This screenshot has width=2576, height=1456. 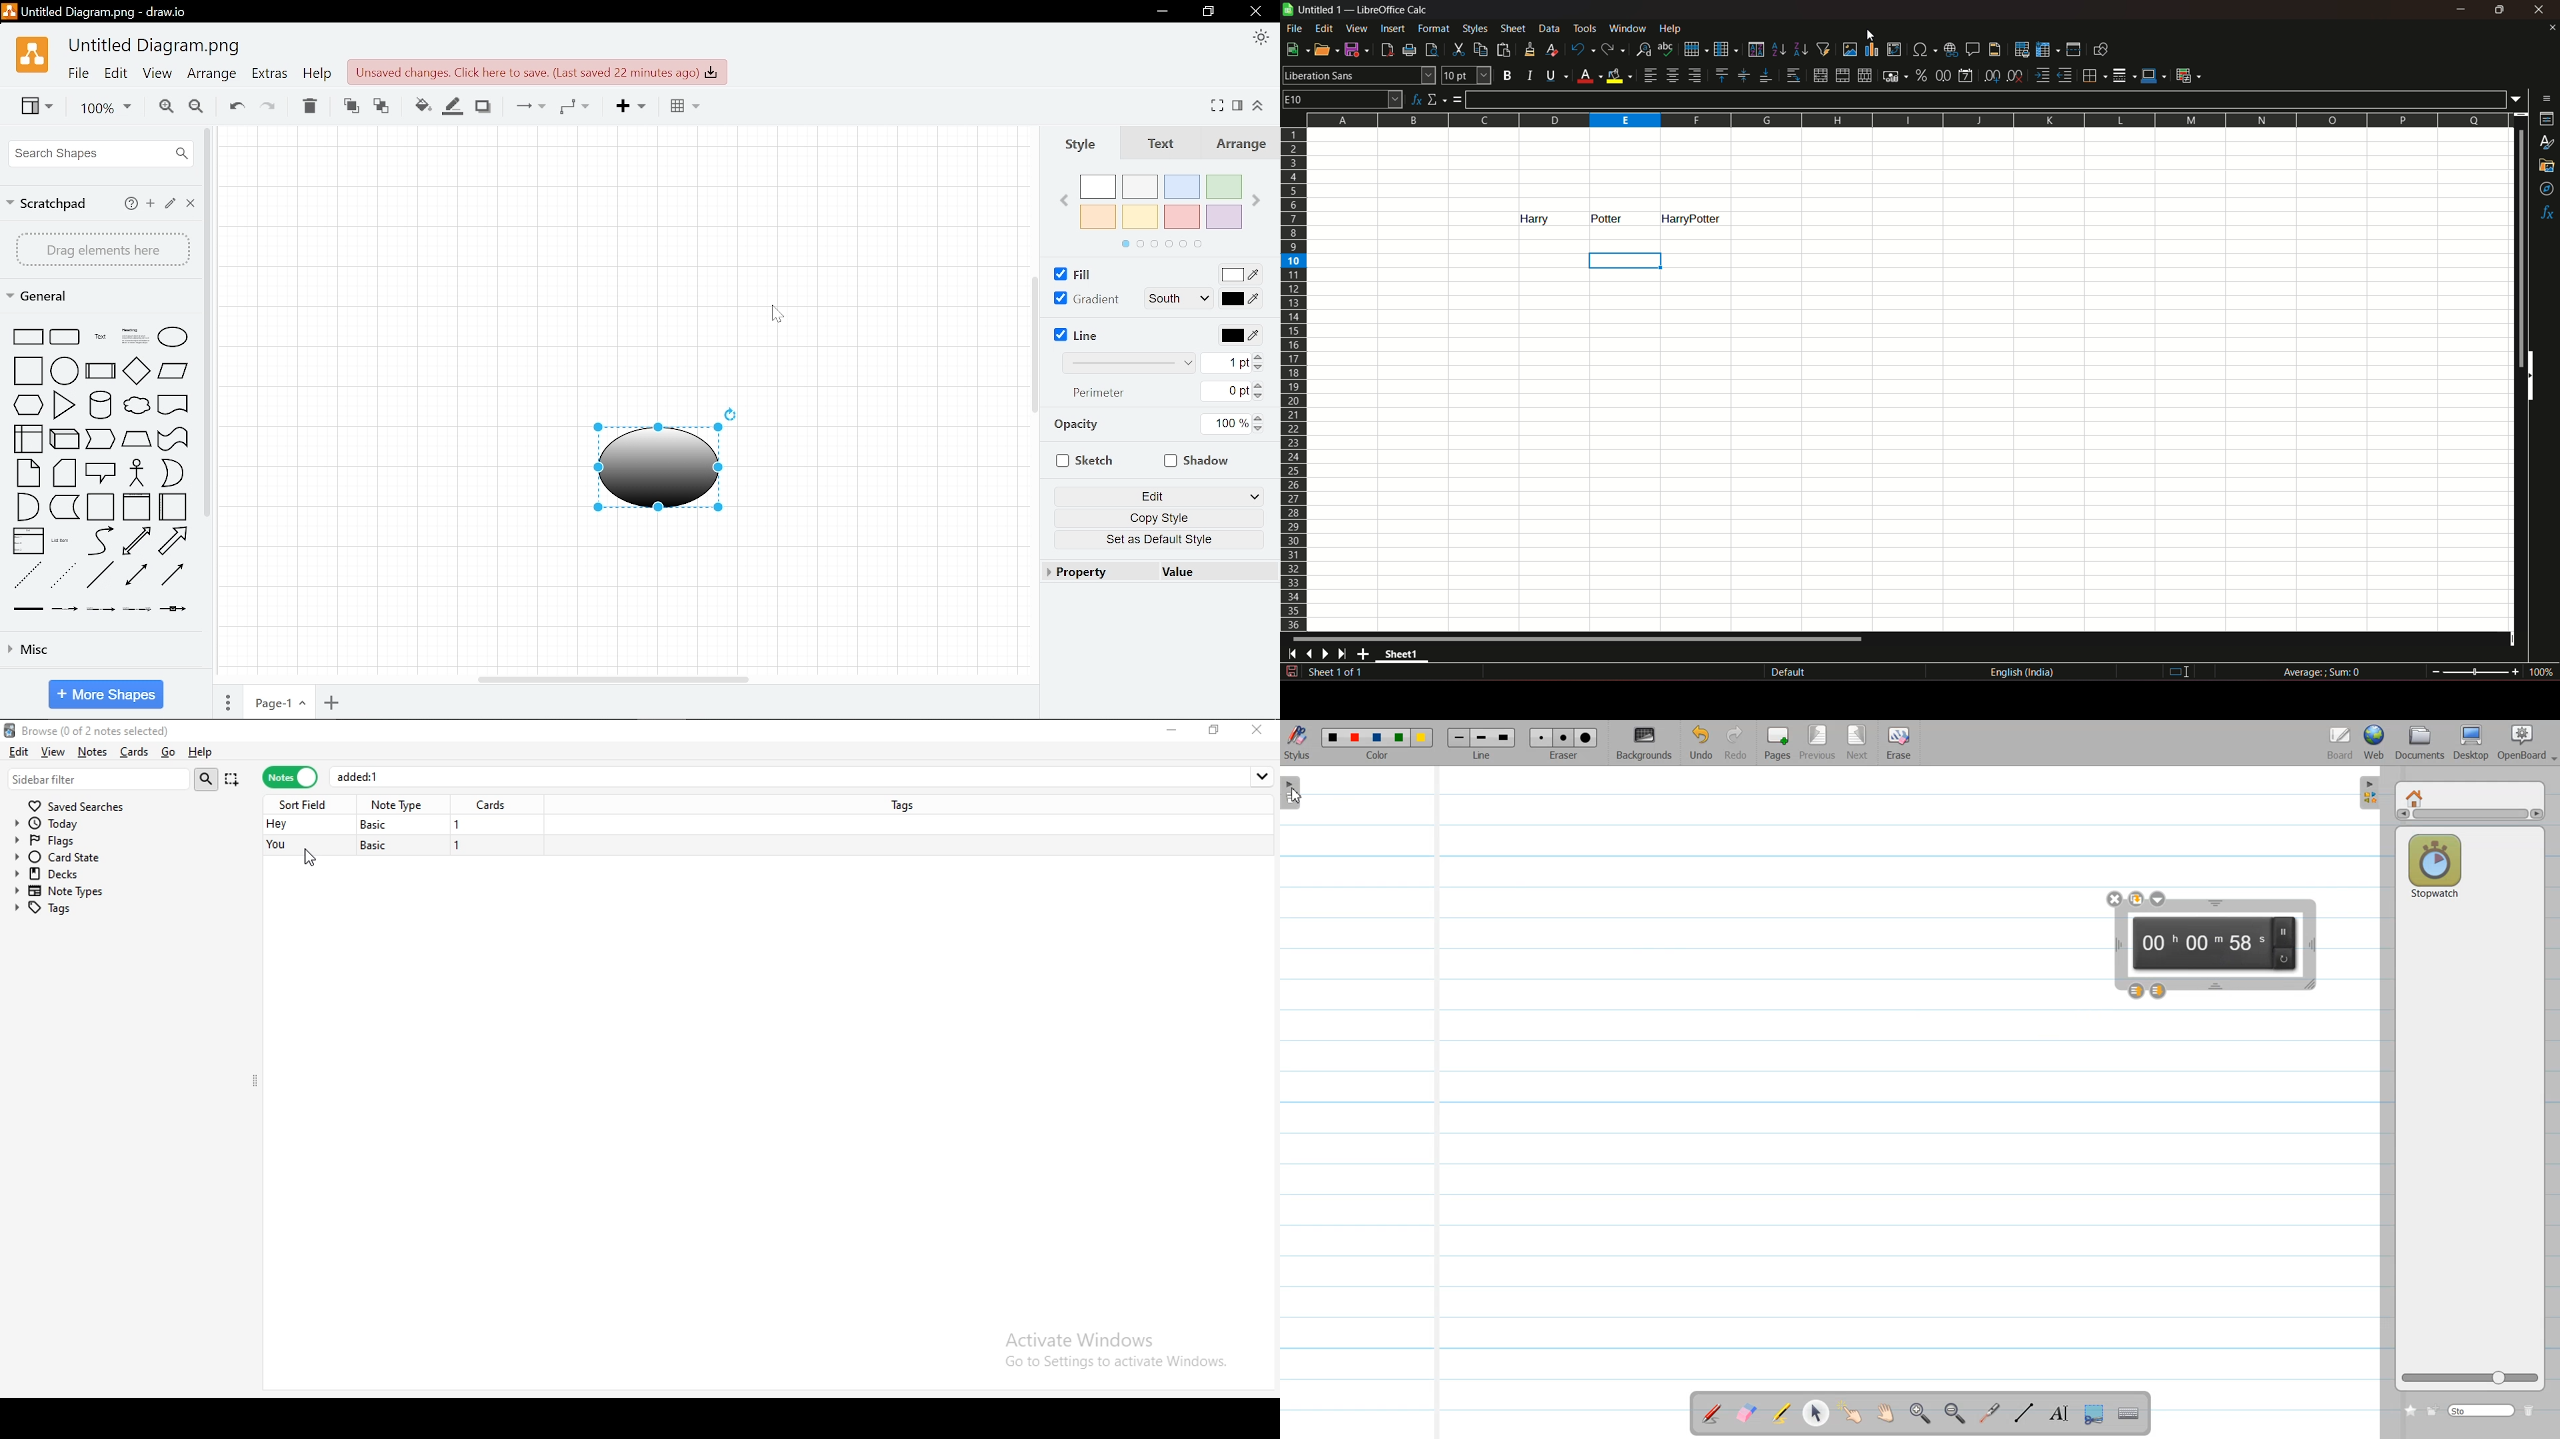 I want to click on format, so click(x=1435, y=28).